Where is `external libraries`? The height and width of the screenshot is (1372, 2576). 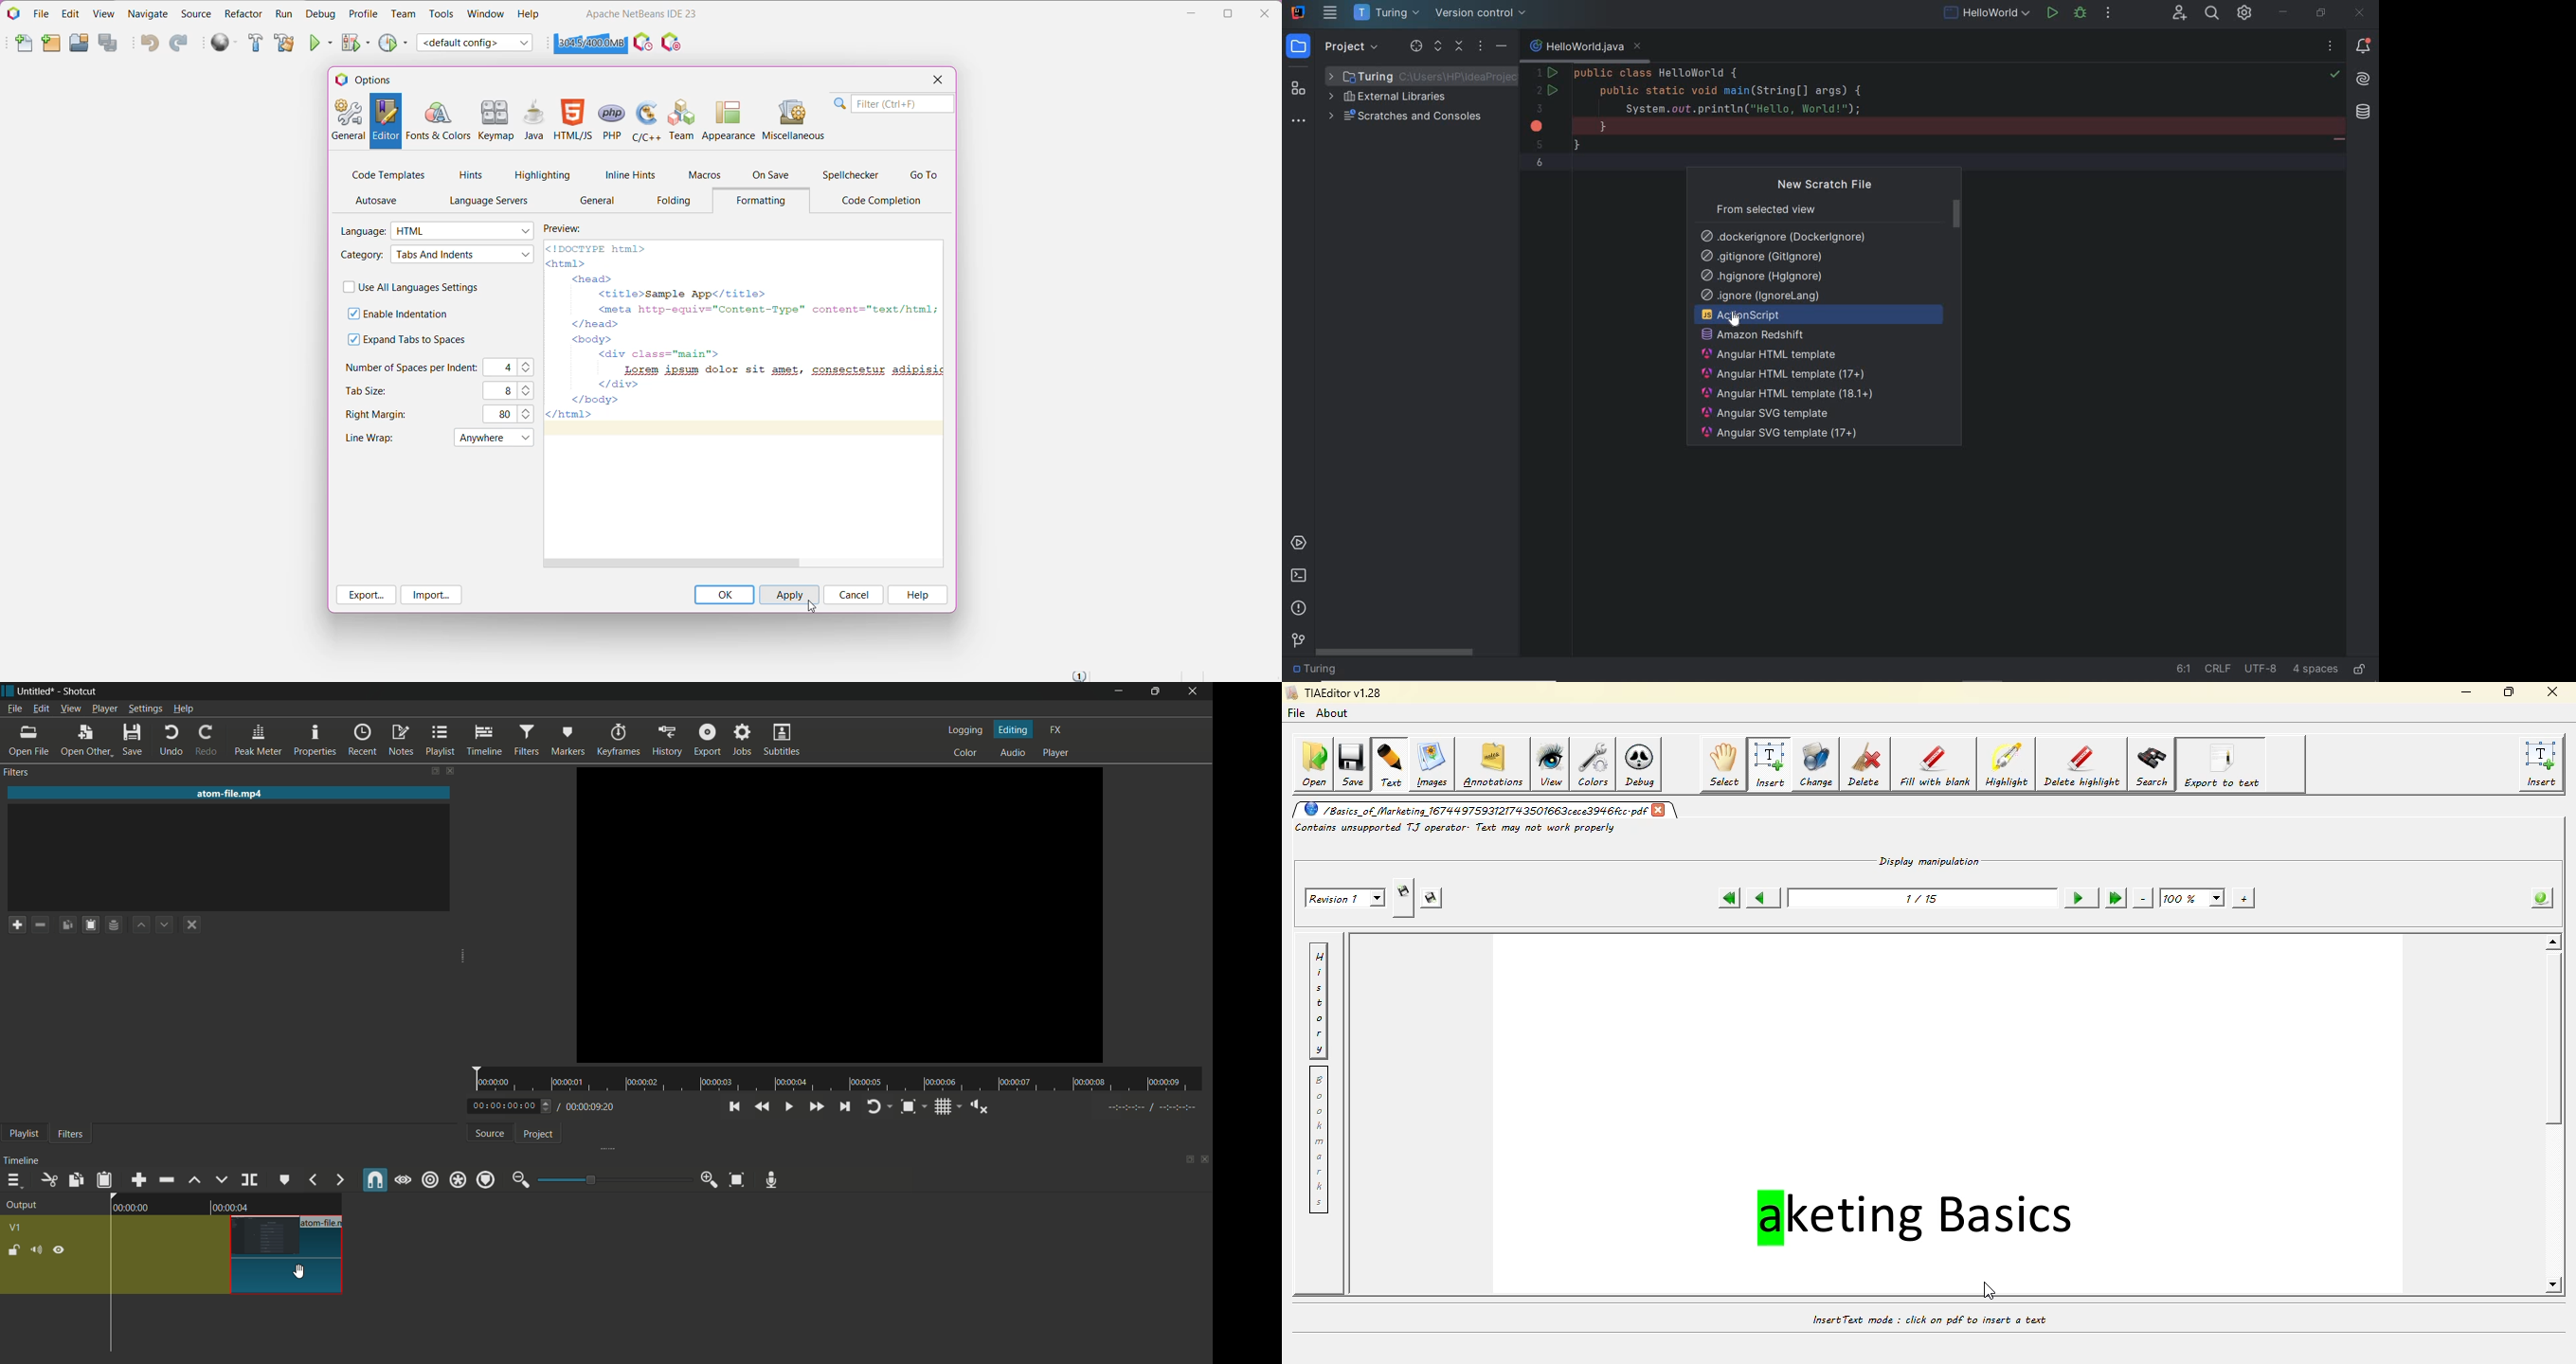
external libraries is located at coordinates (1392, 97).